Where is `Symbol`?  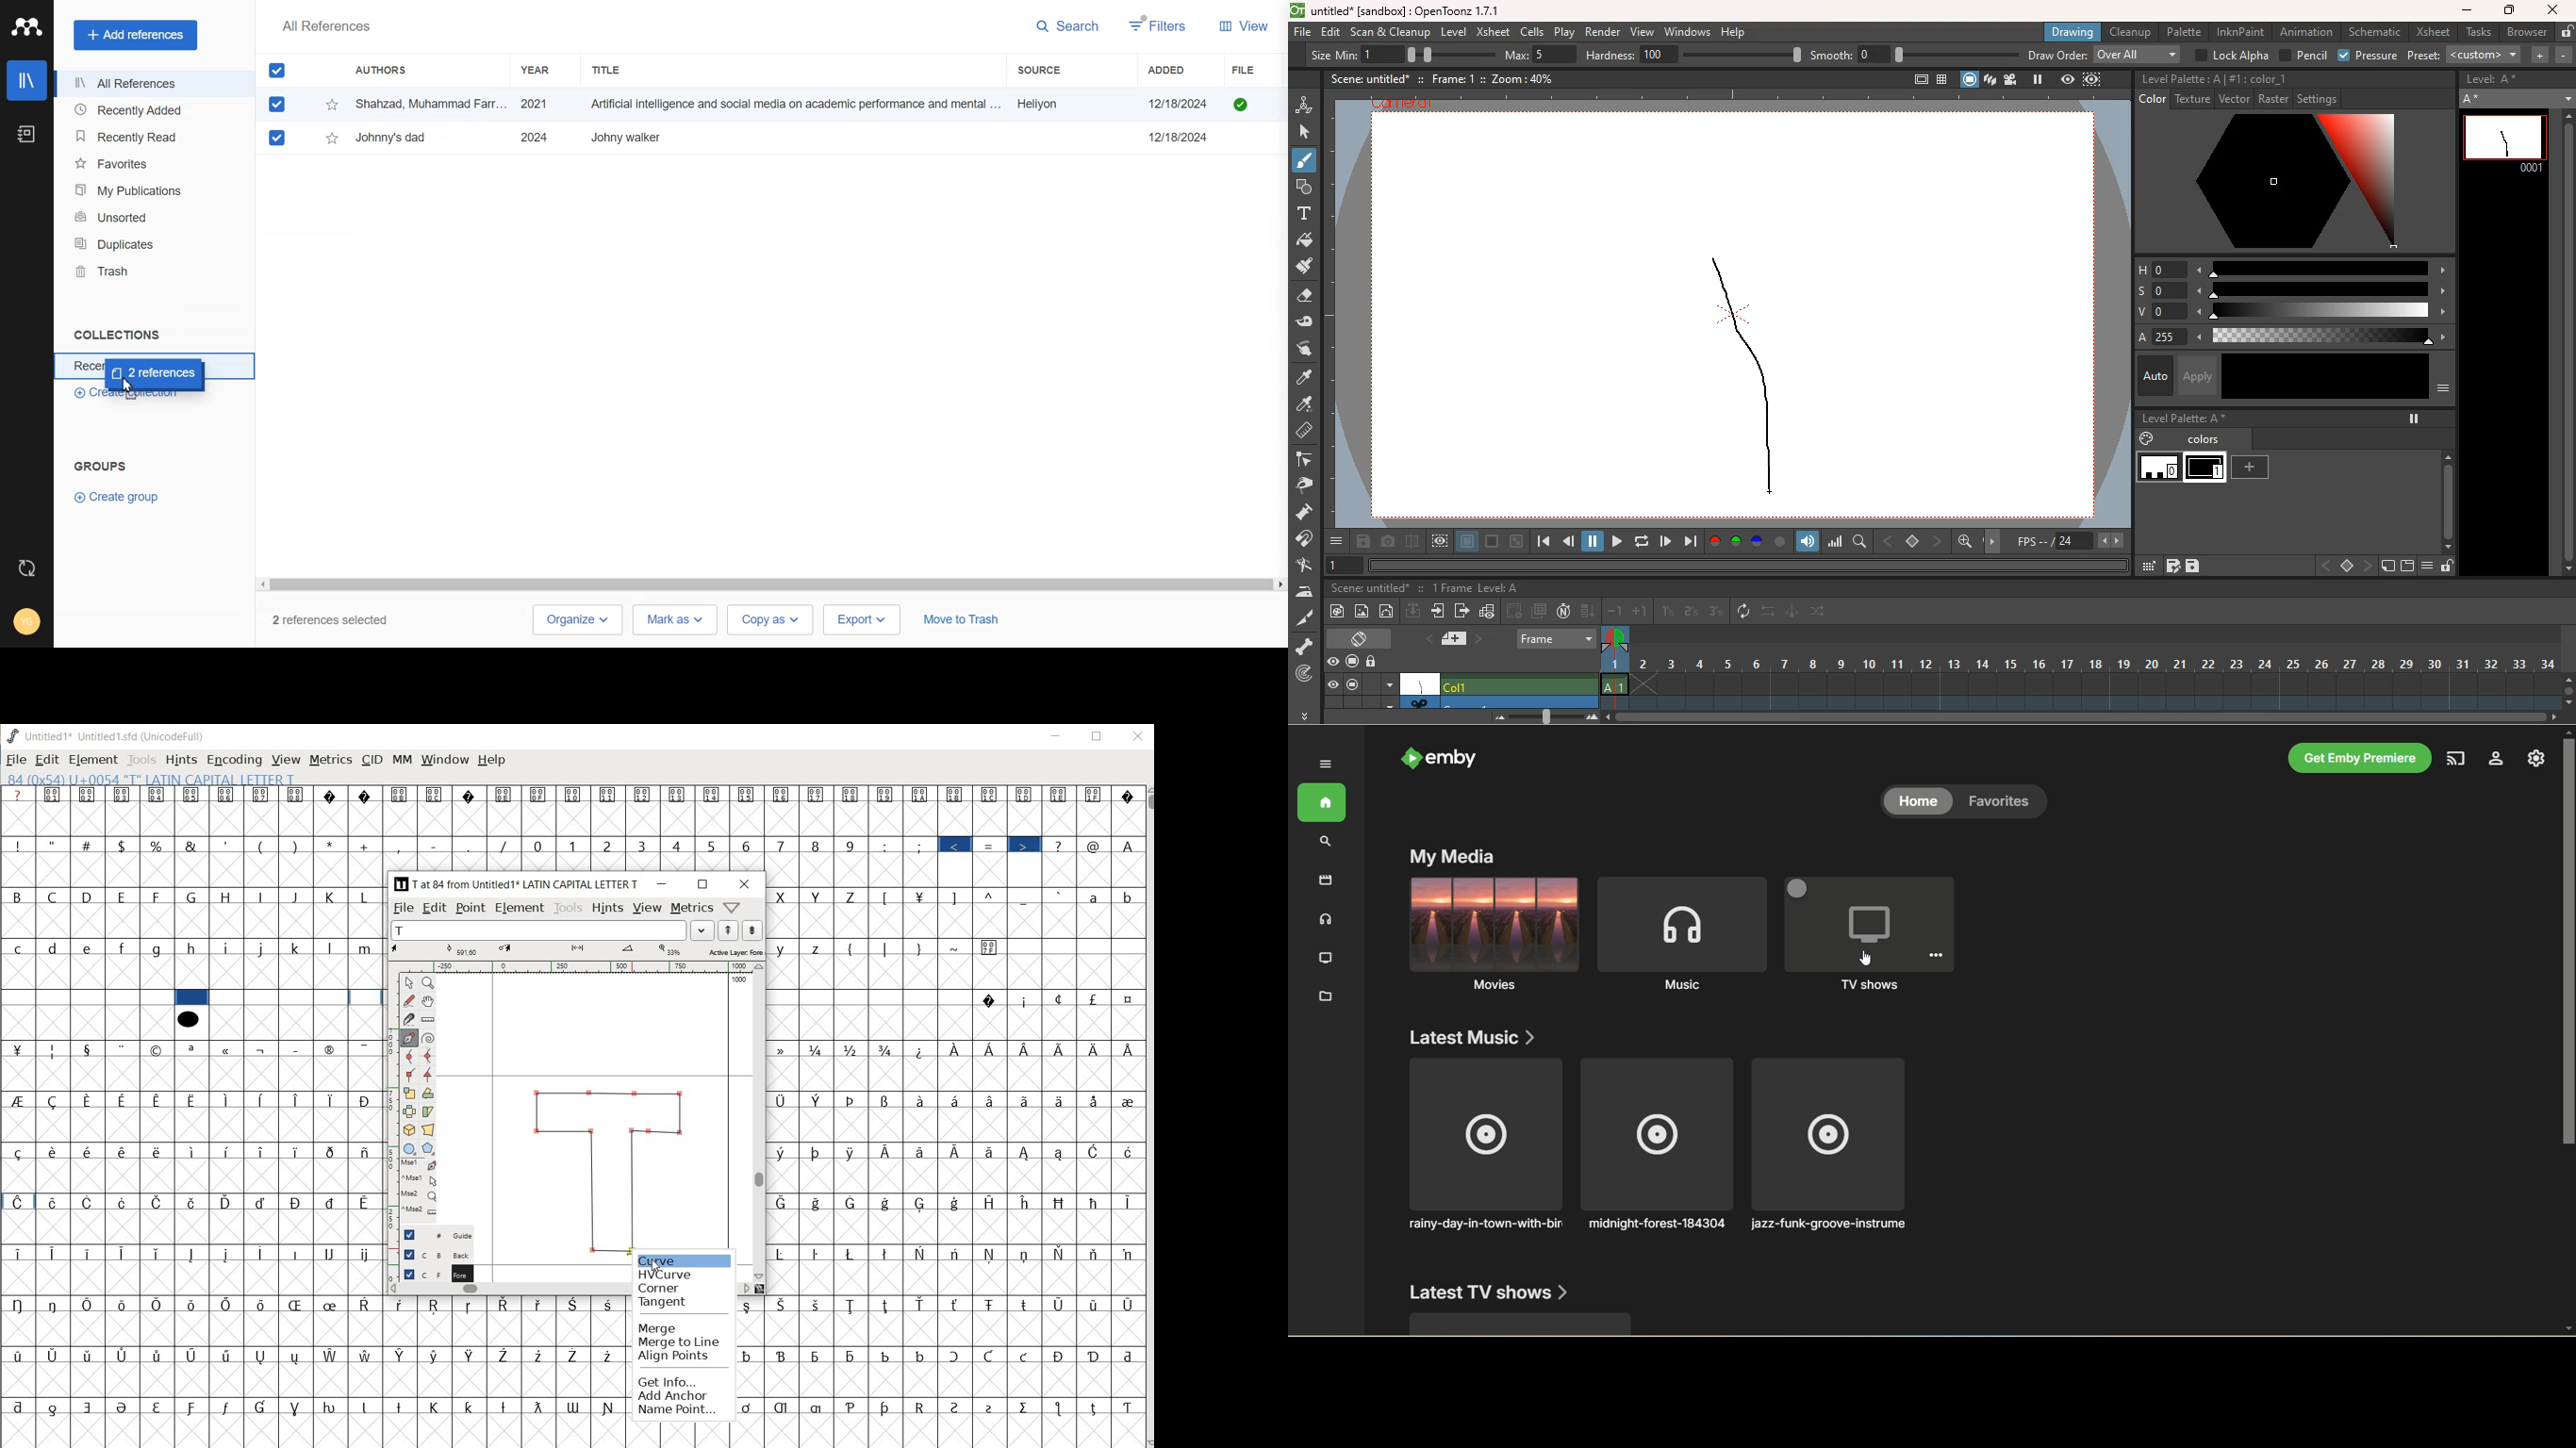 Symbol is located at coordinates (123, 1201).